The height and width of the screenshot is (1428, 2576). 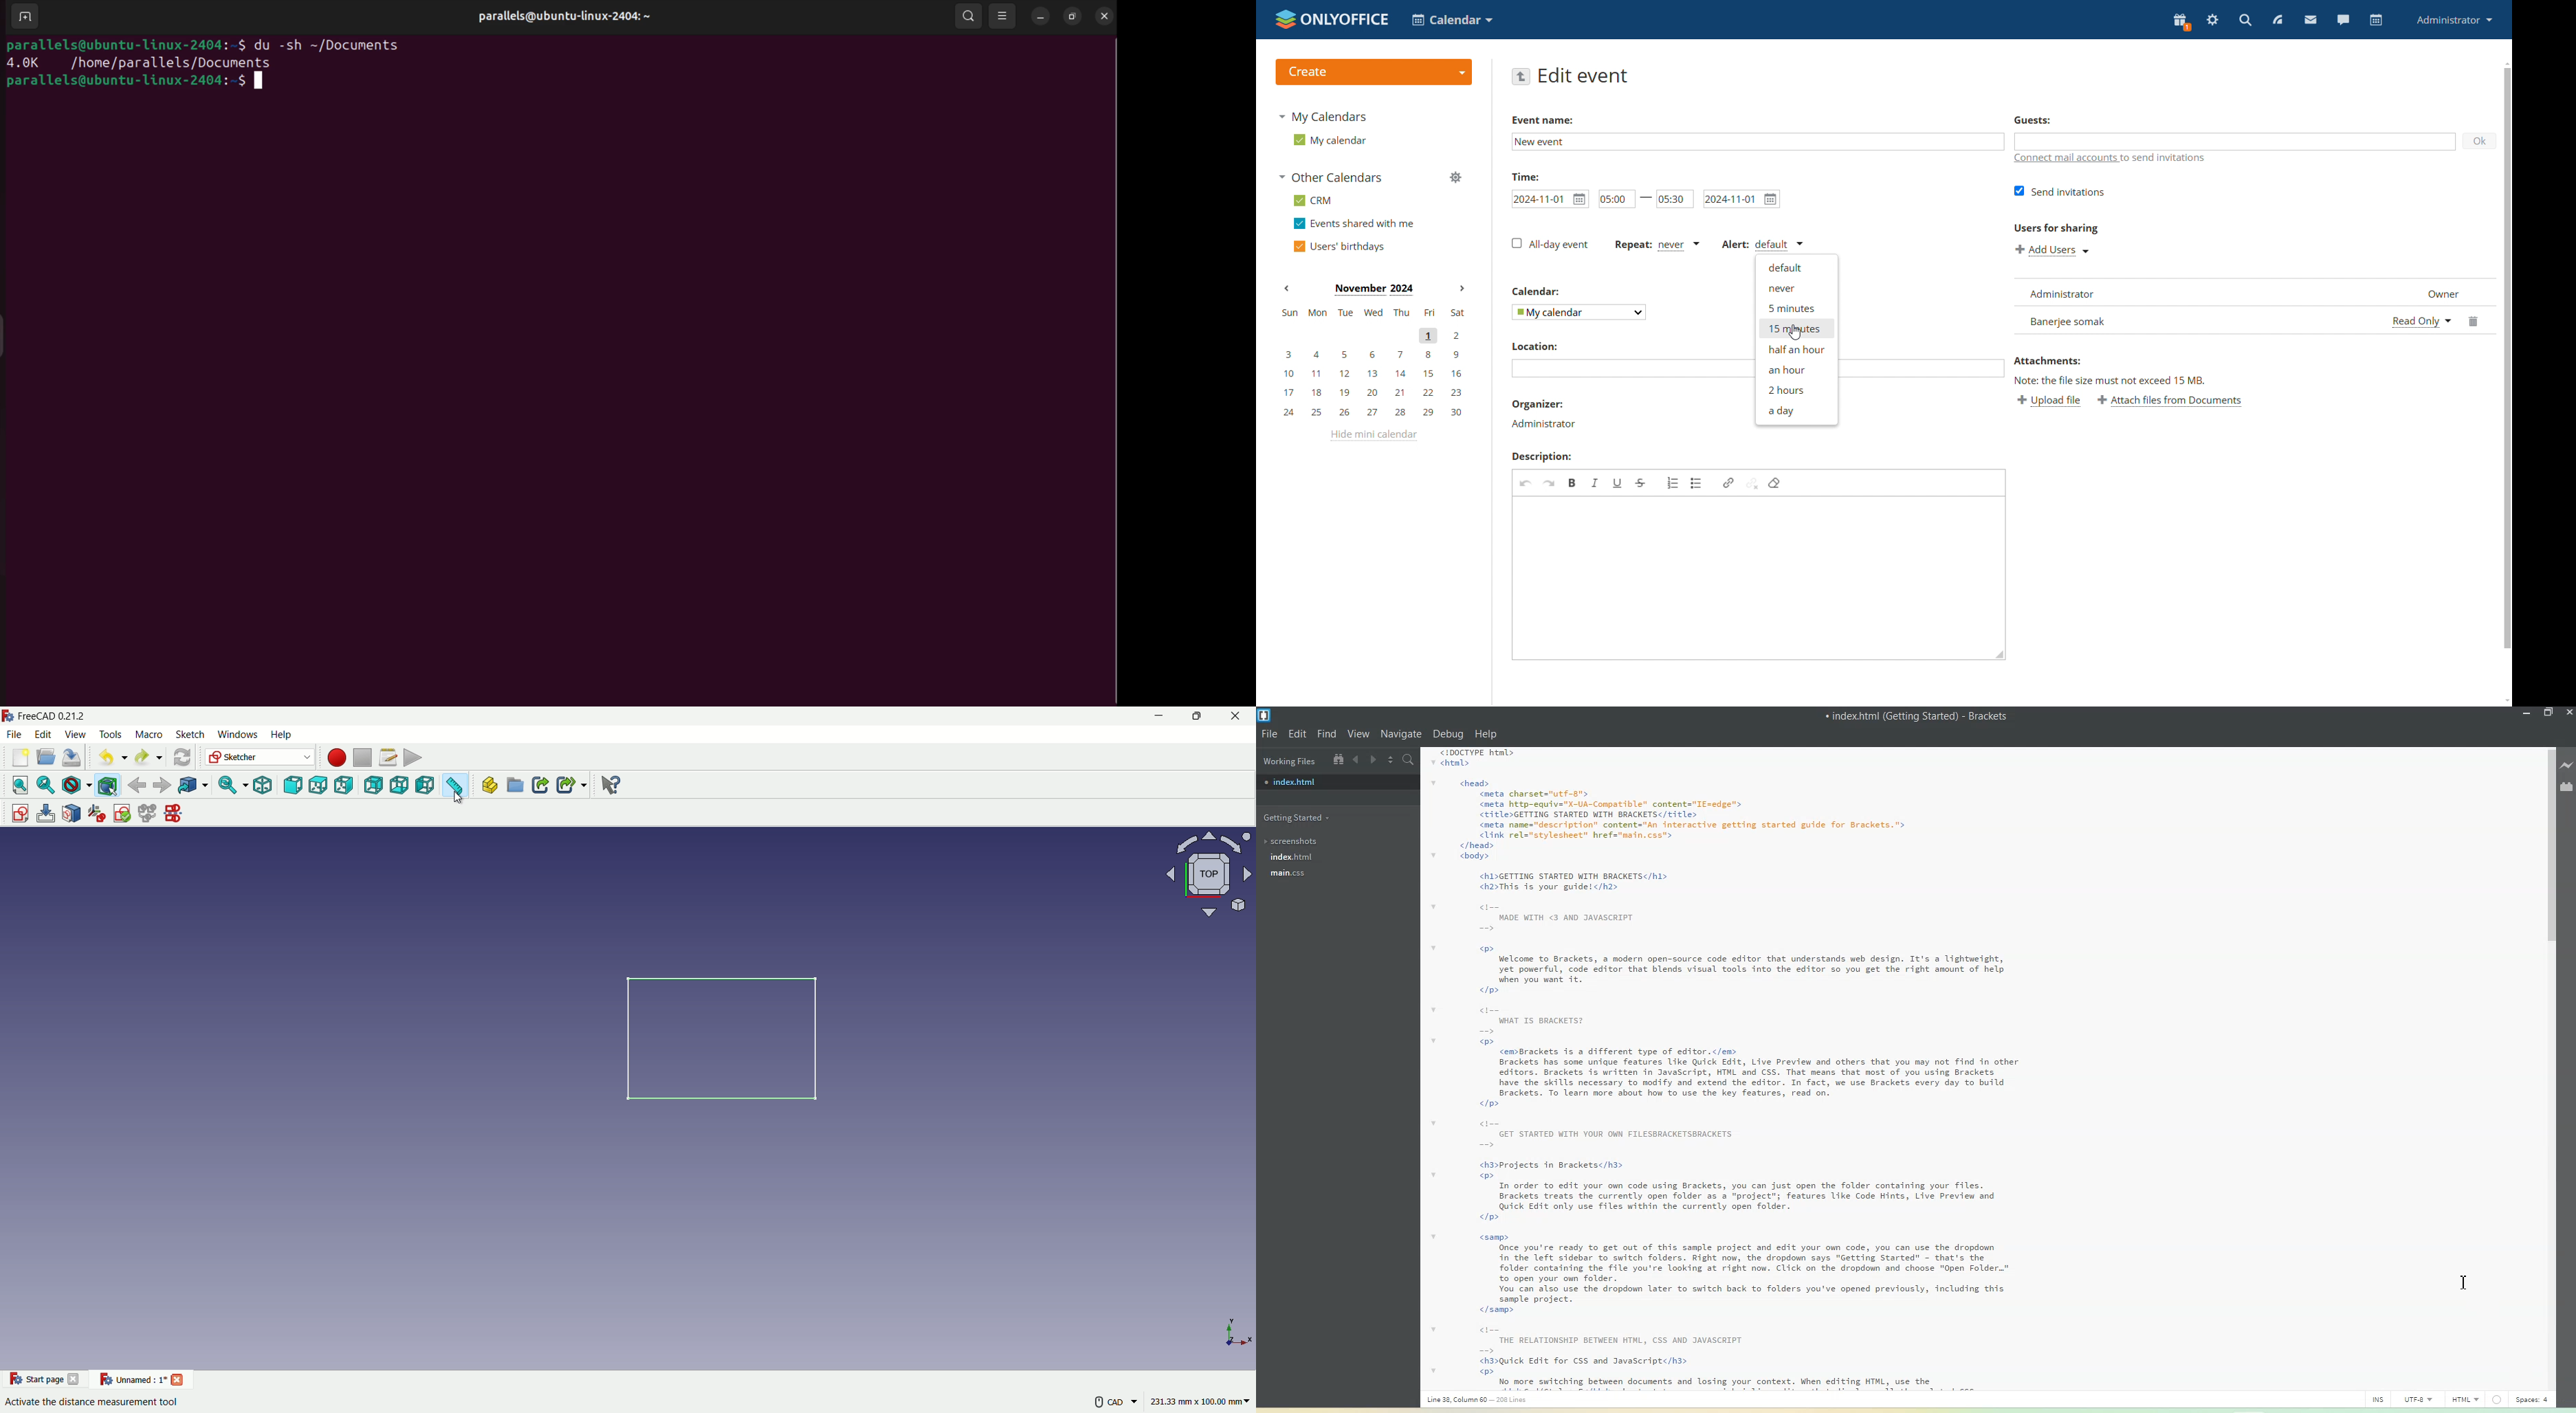 I want to click on top view, so click(x=319, y=784).